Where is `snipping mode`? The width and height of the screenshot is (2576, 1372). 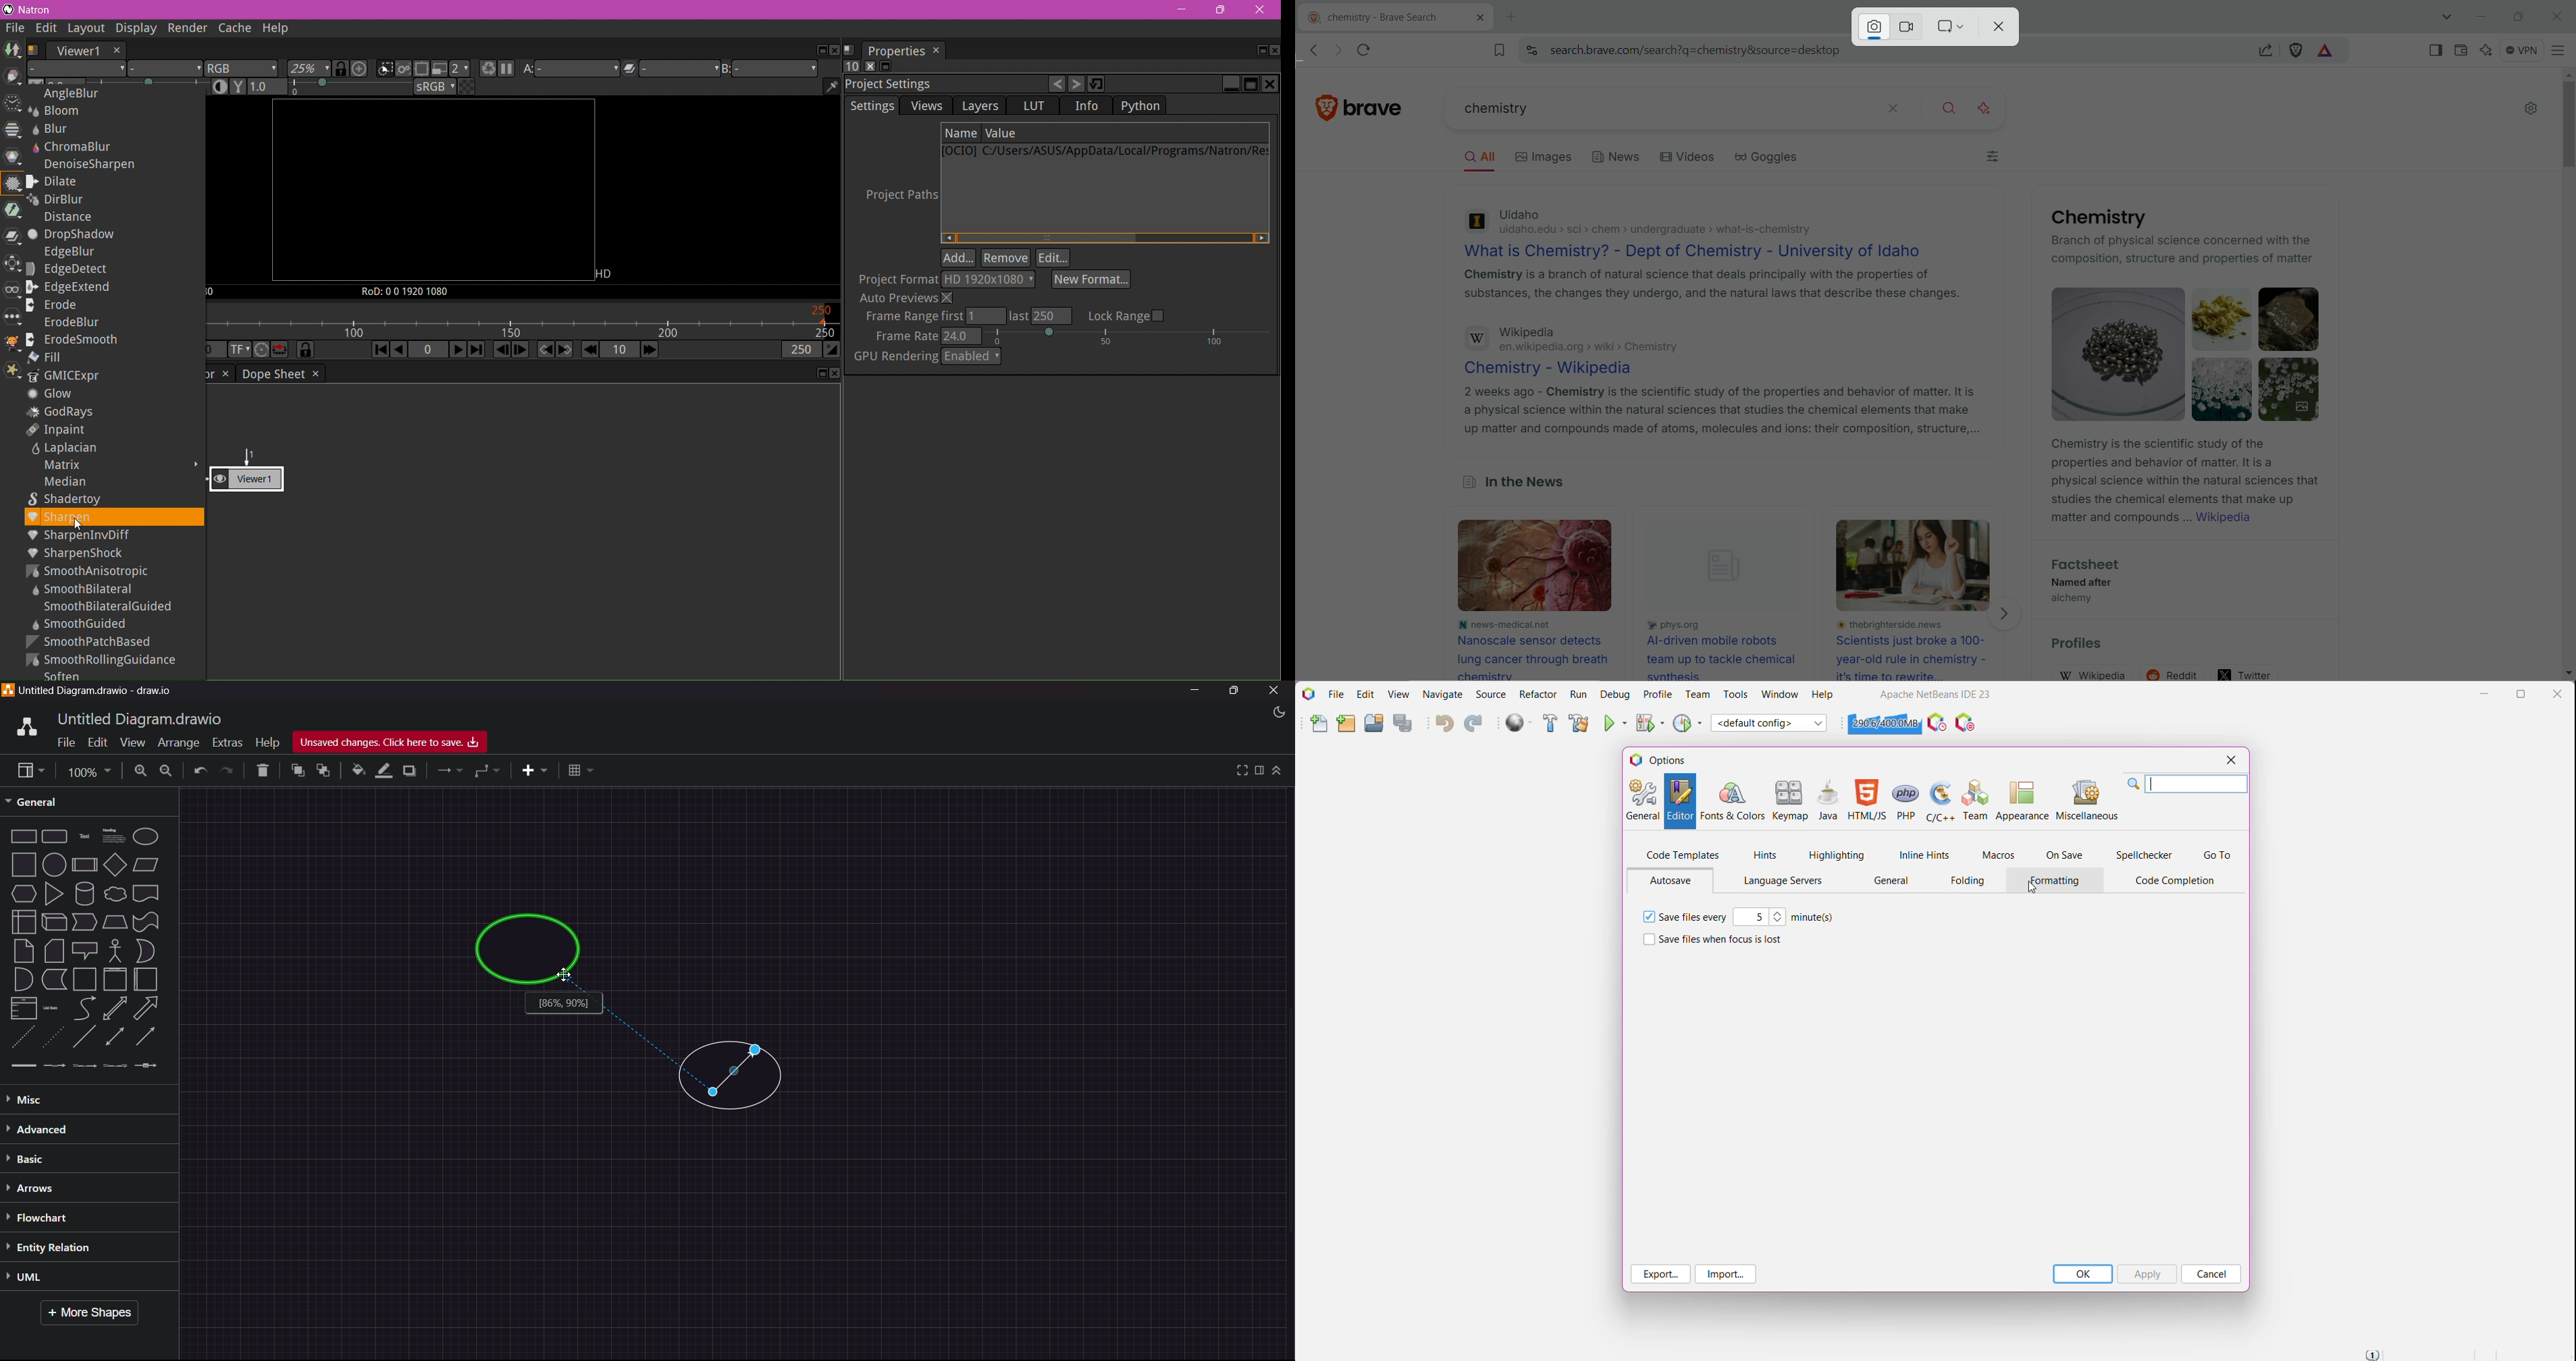 snipping mode is located at coordinates (1951, 27).